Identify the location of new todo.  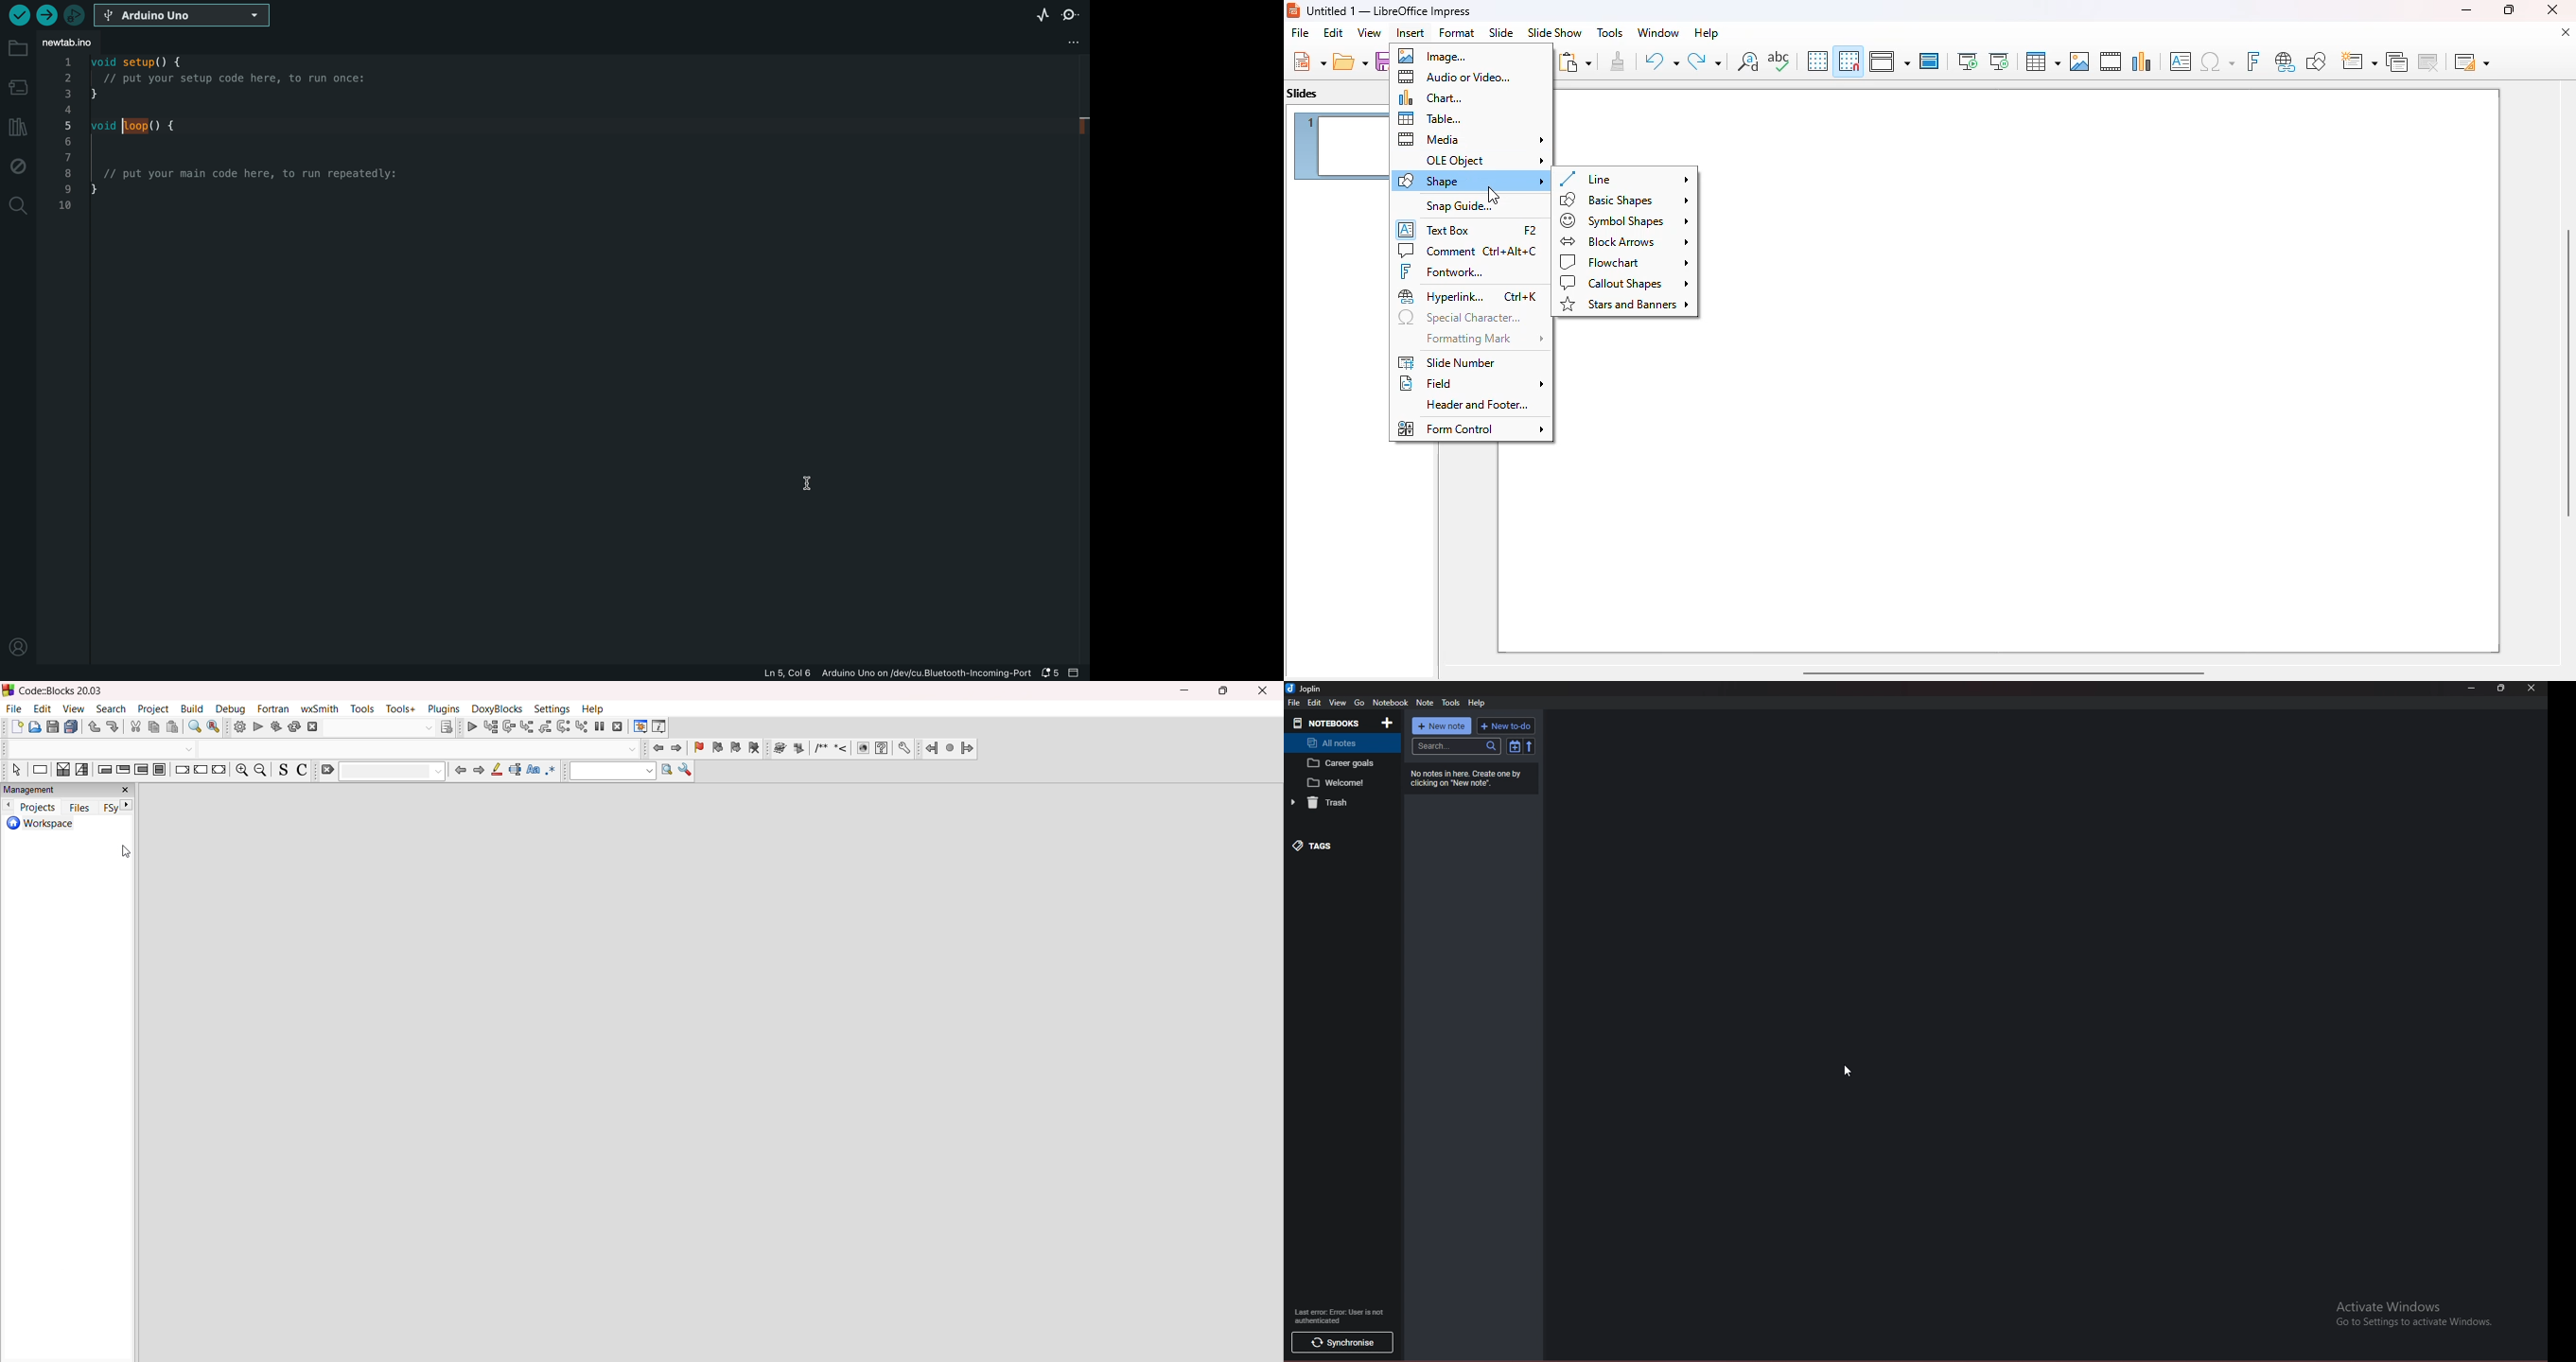
(1505, 726).